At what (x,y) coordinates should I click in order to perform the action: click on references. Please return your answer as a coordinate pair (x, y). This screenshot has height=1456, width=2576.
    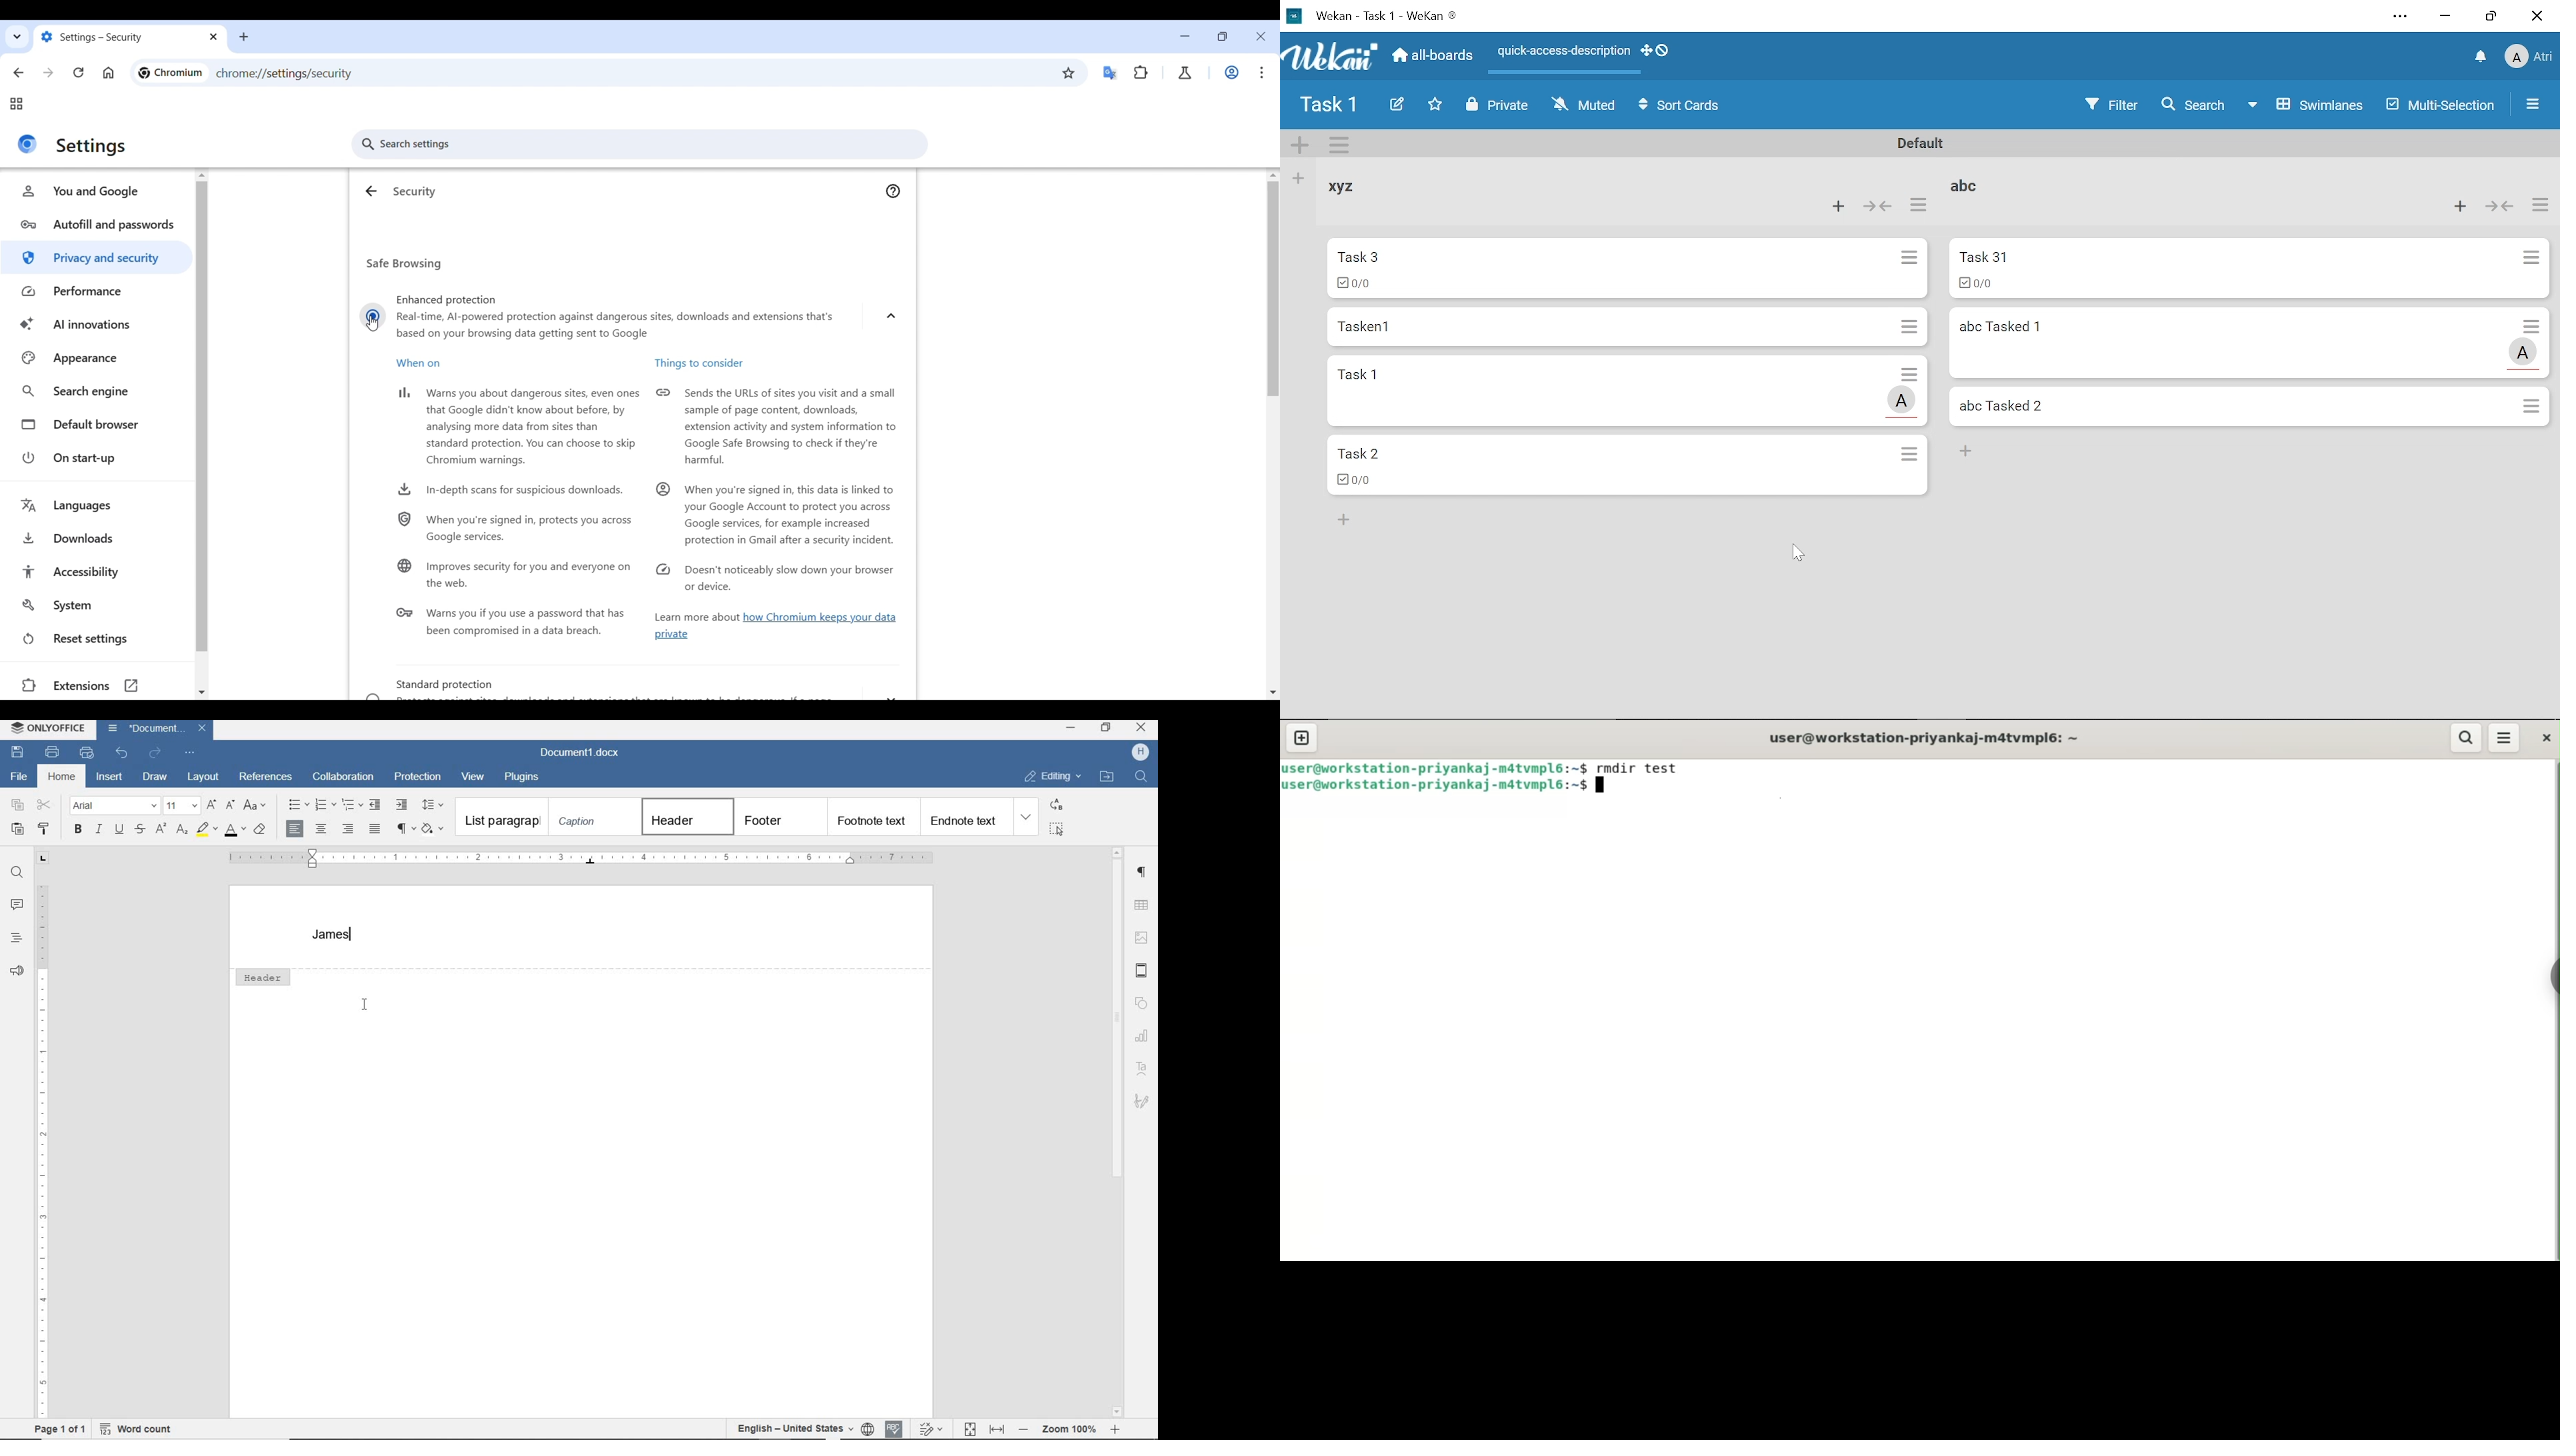
    Looking at the image, I should click on (266, 778).